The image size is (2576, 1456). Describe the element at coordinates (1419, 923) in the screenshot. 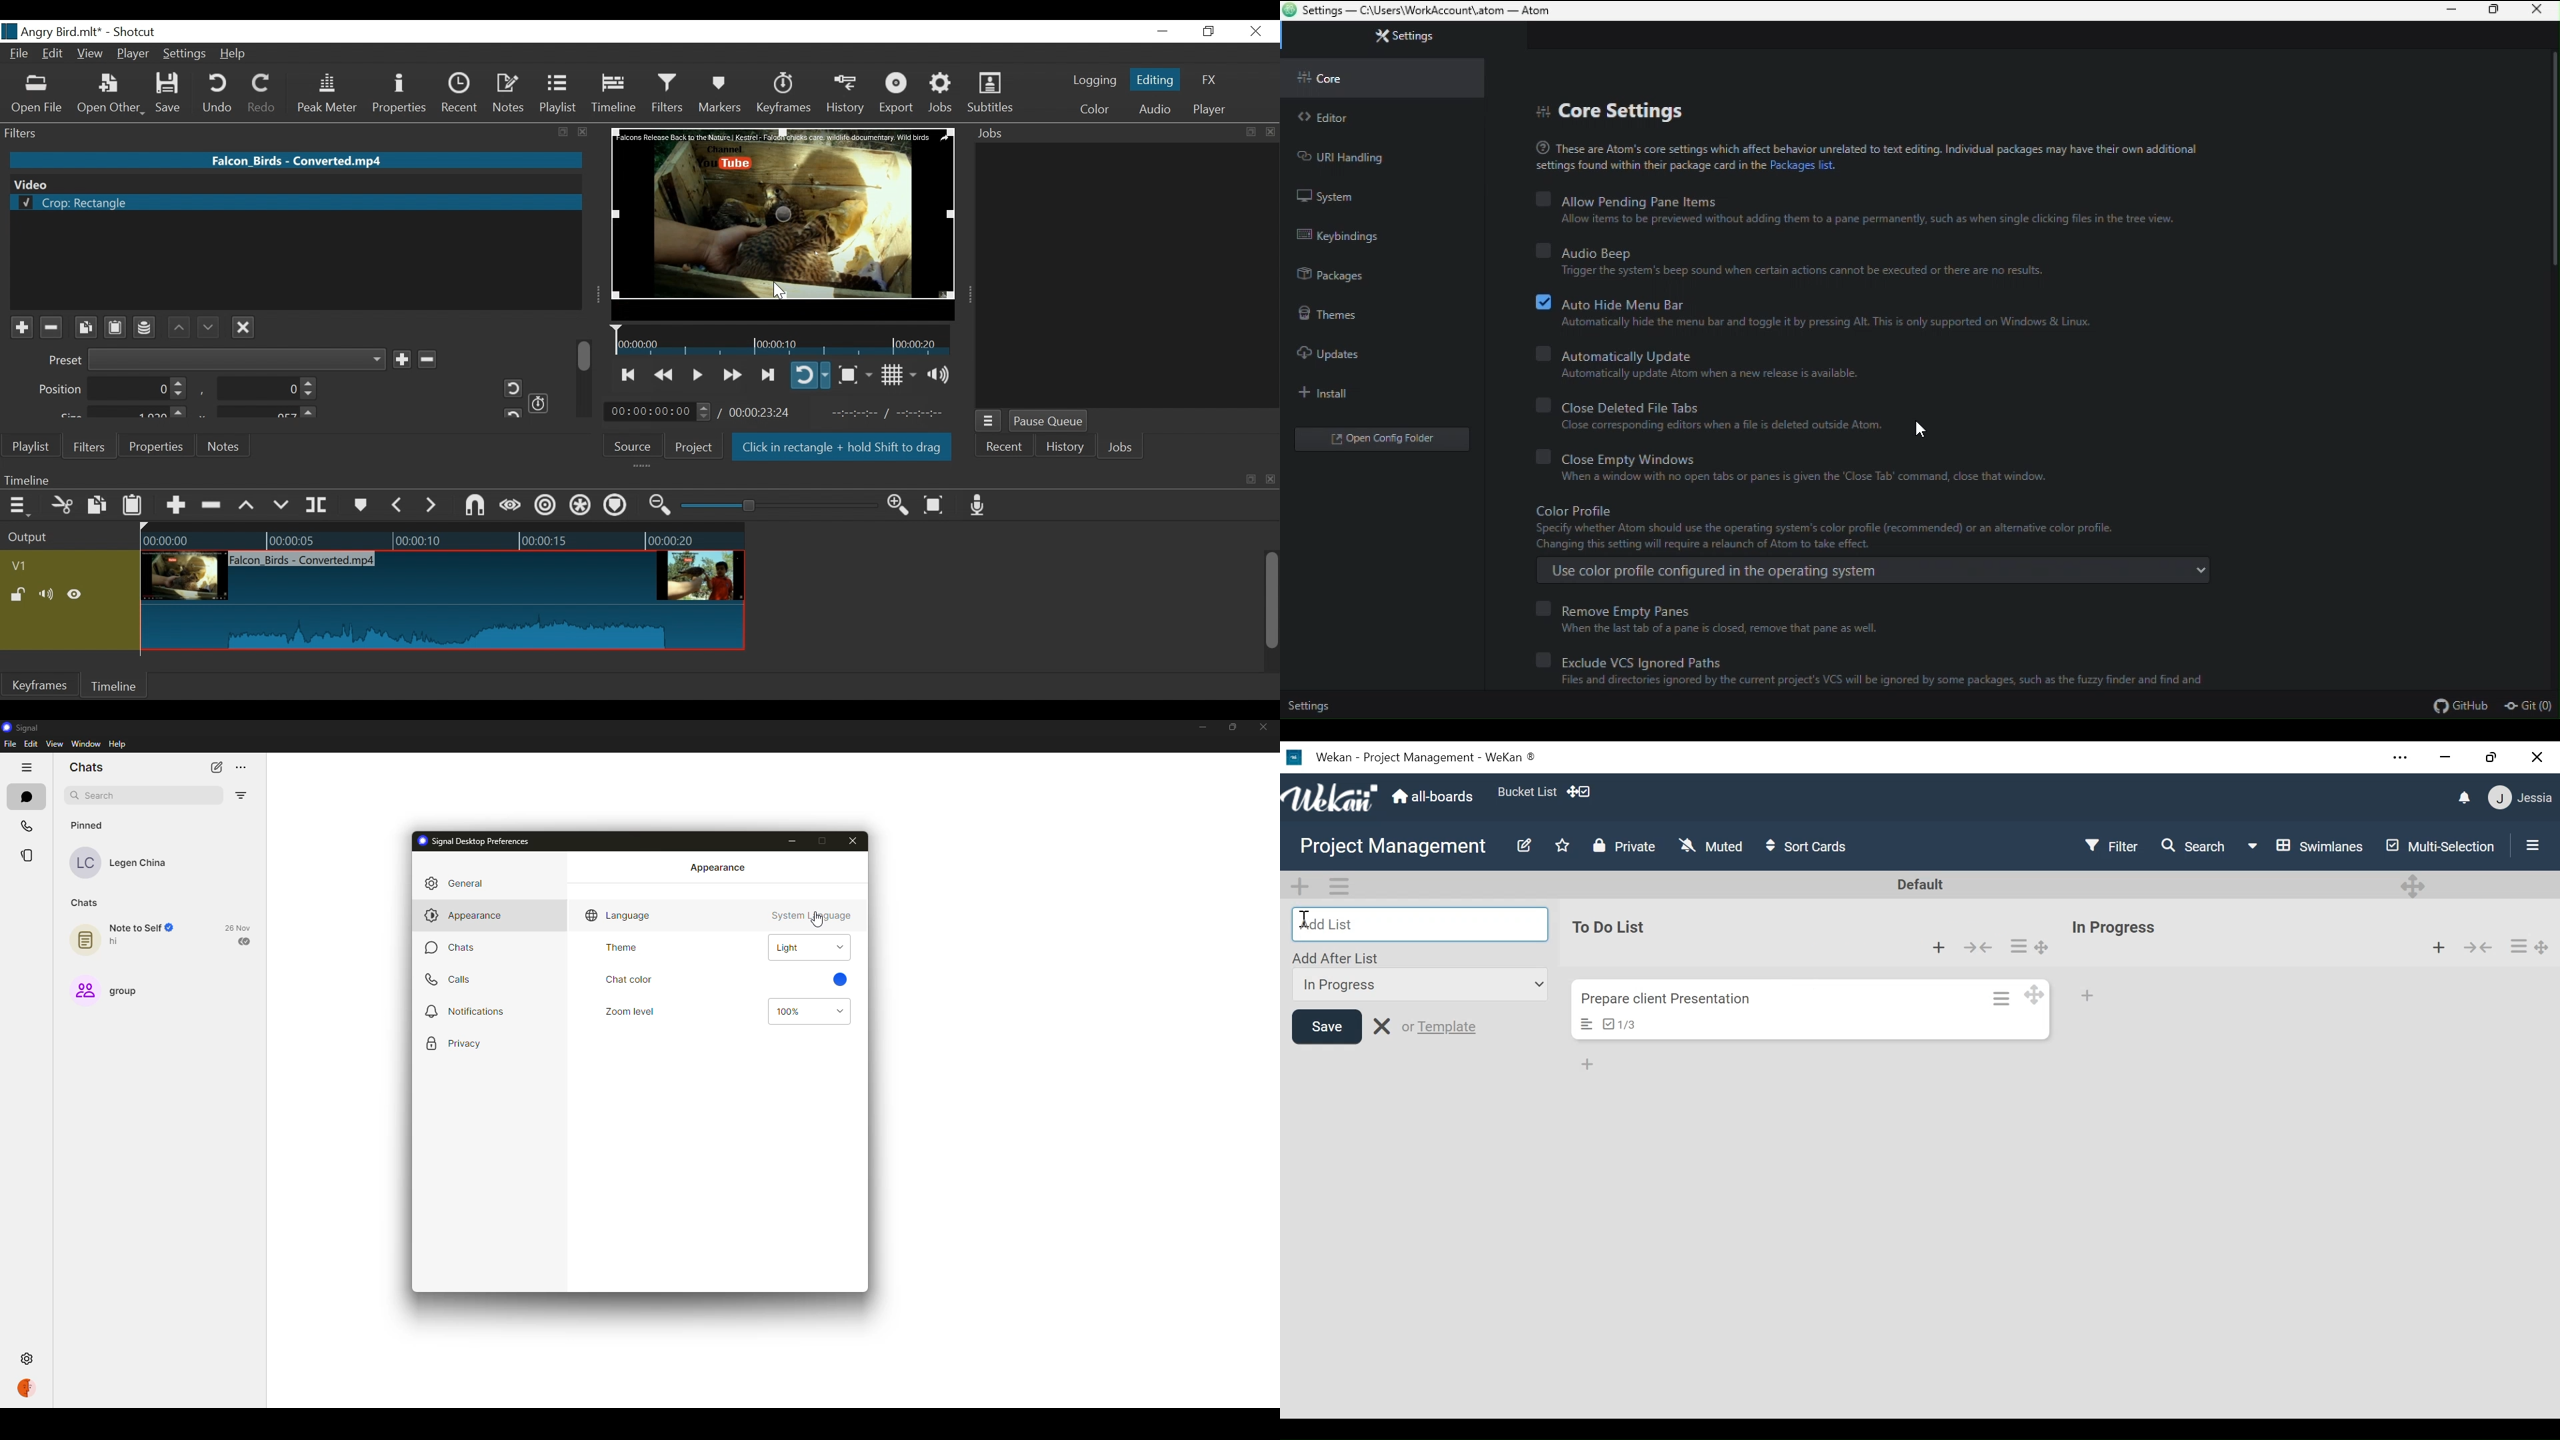

I see `Enter list name` at that location.